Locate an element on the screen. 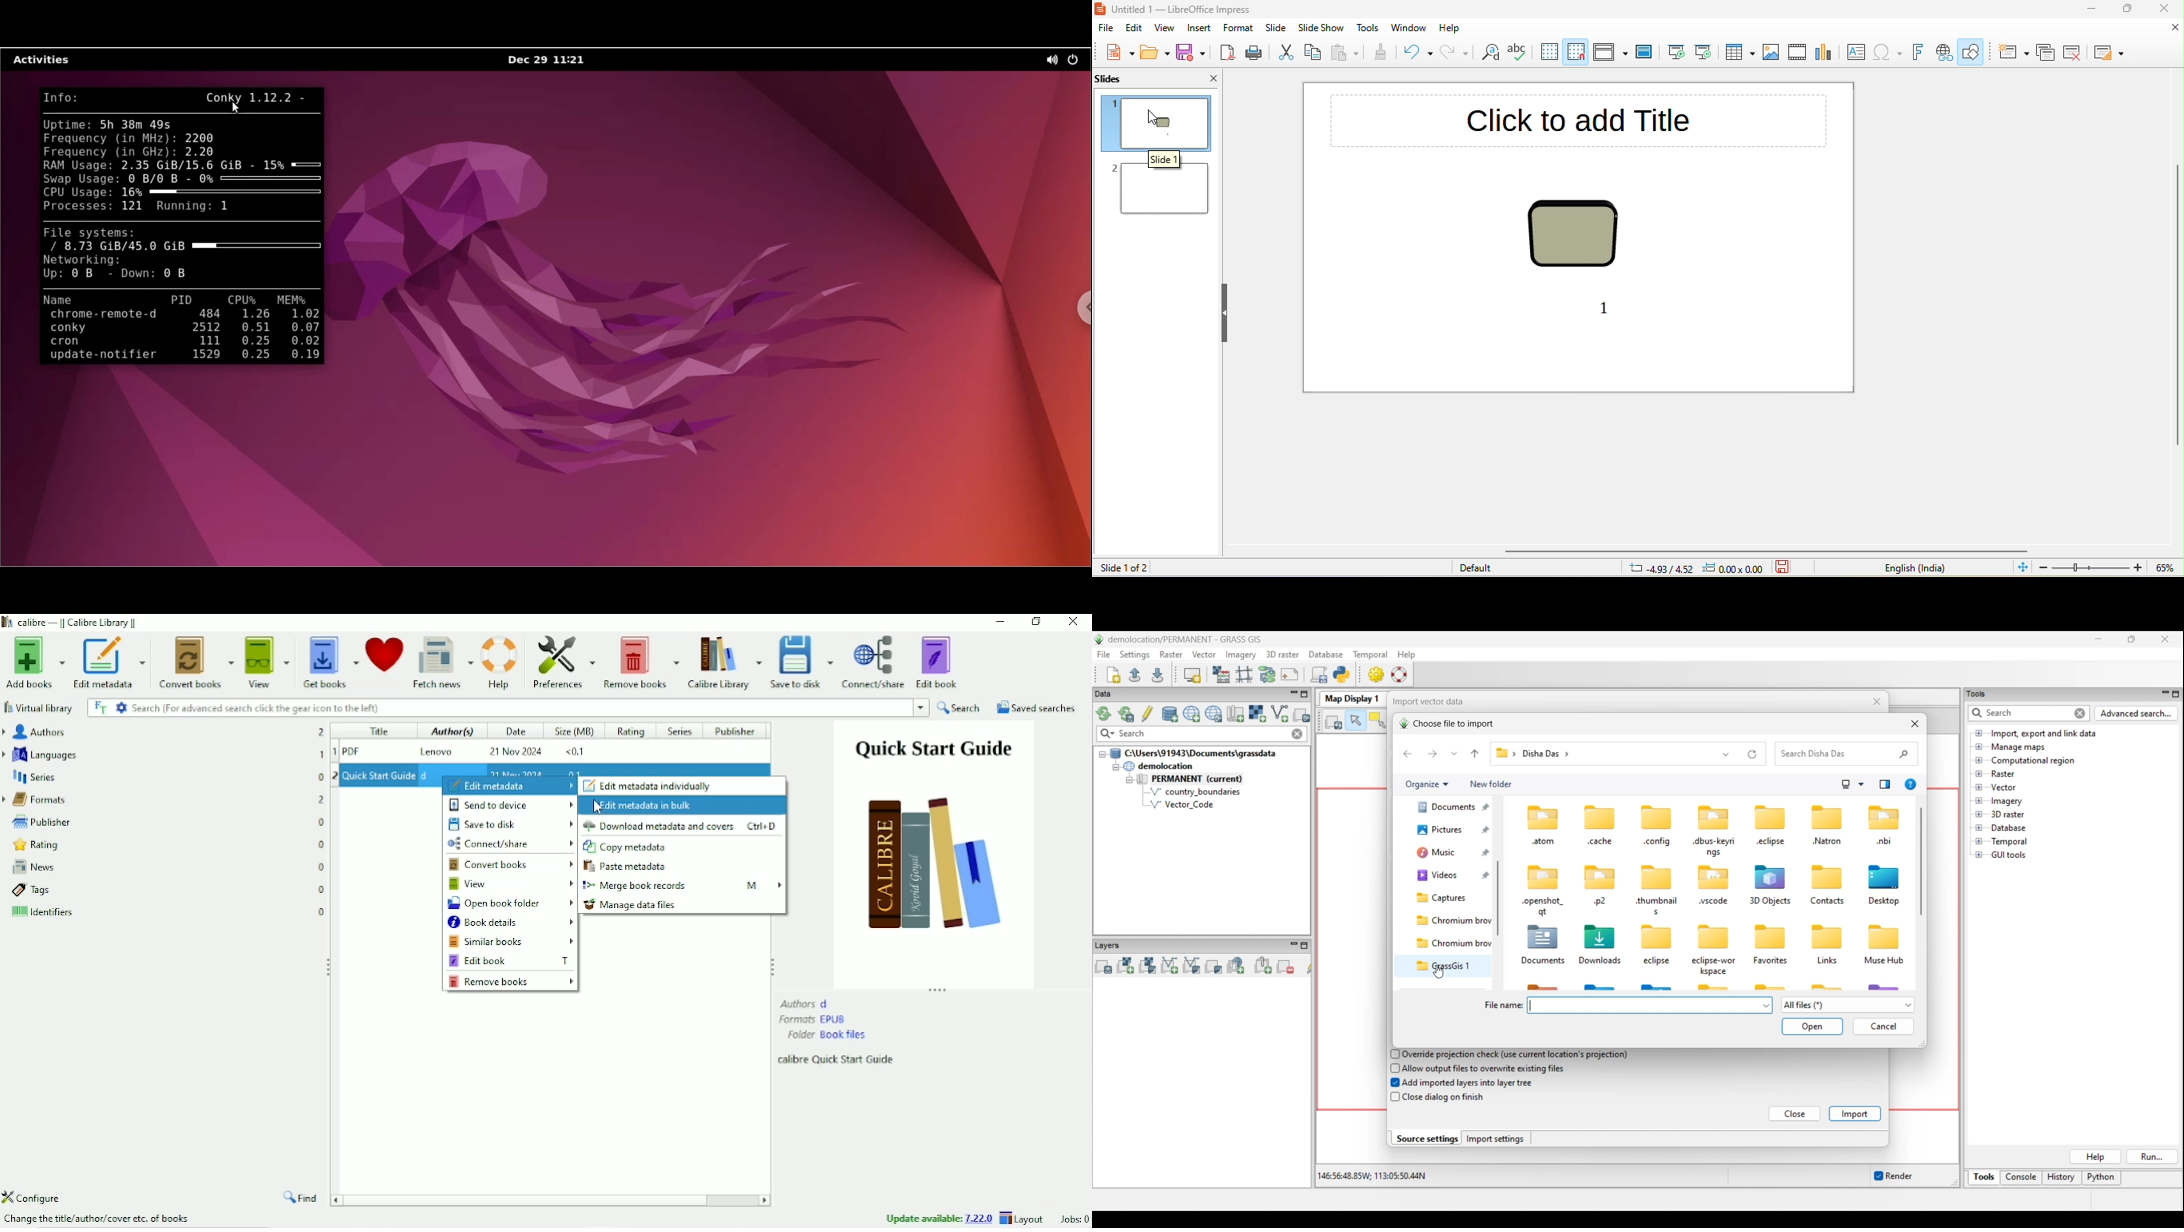  Merge book records is located at coordinates (682, 885).